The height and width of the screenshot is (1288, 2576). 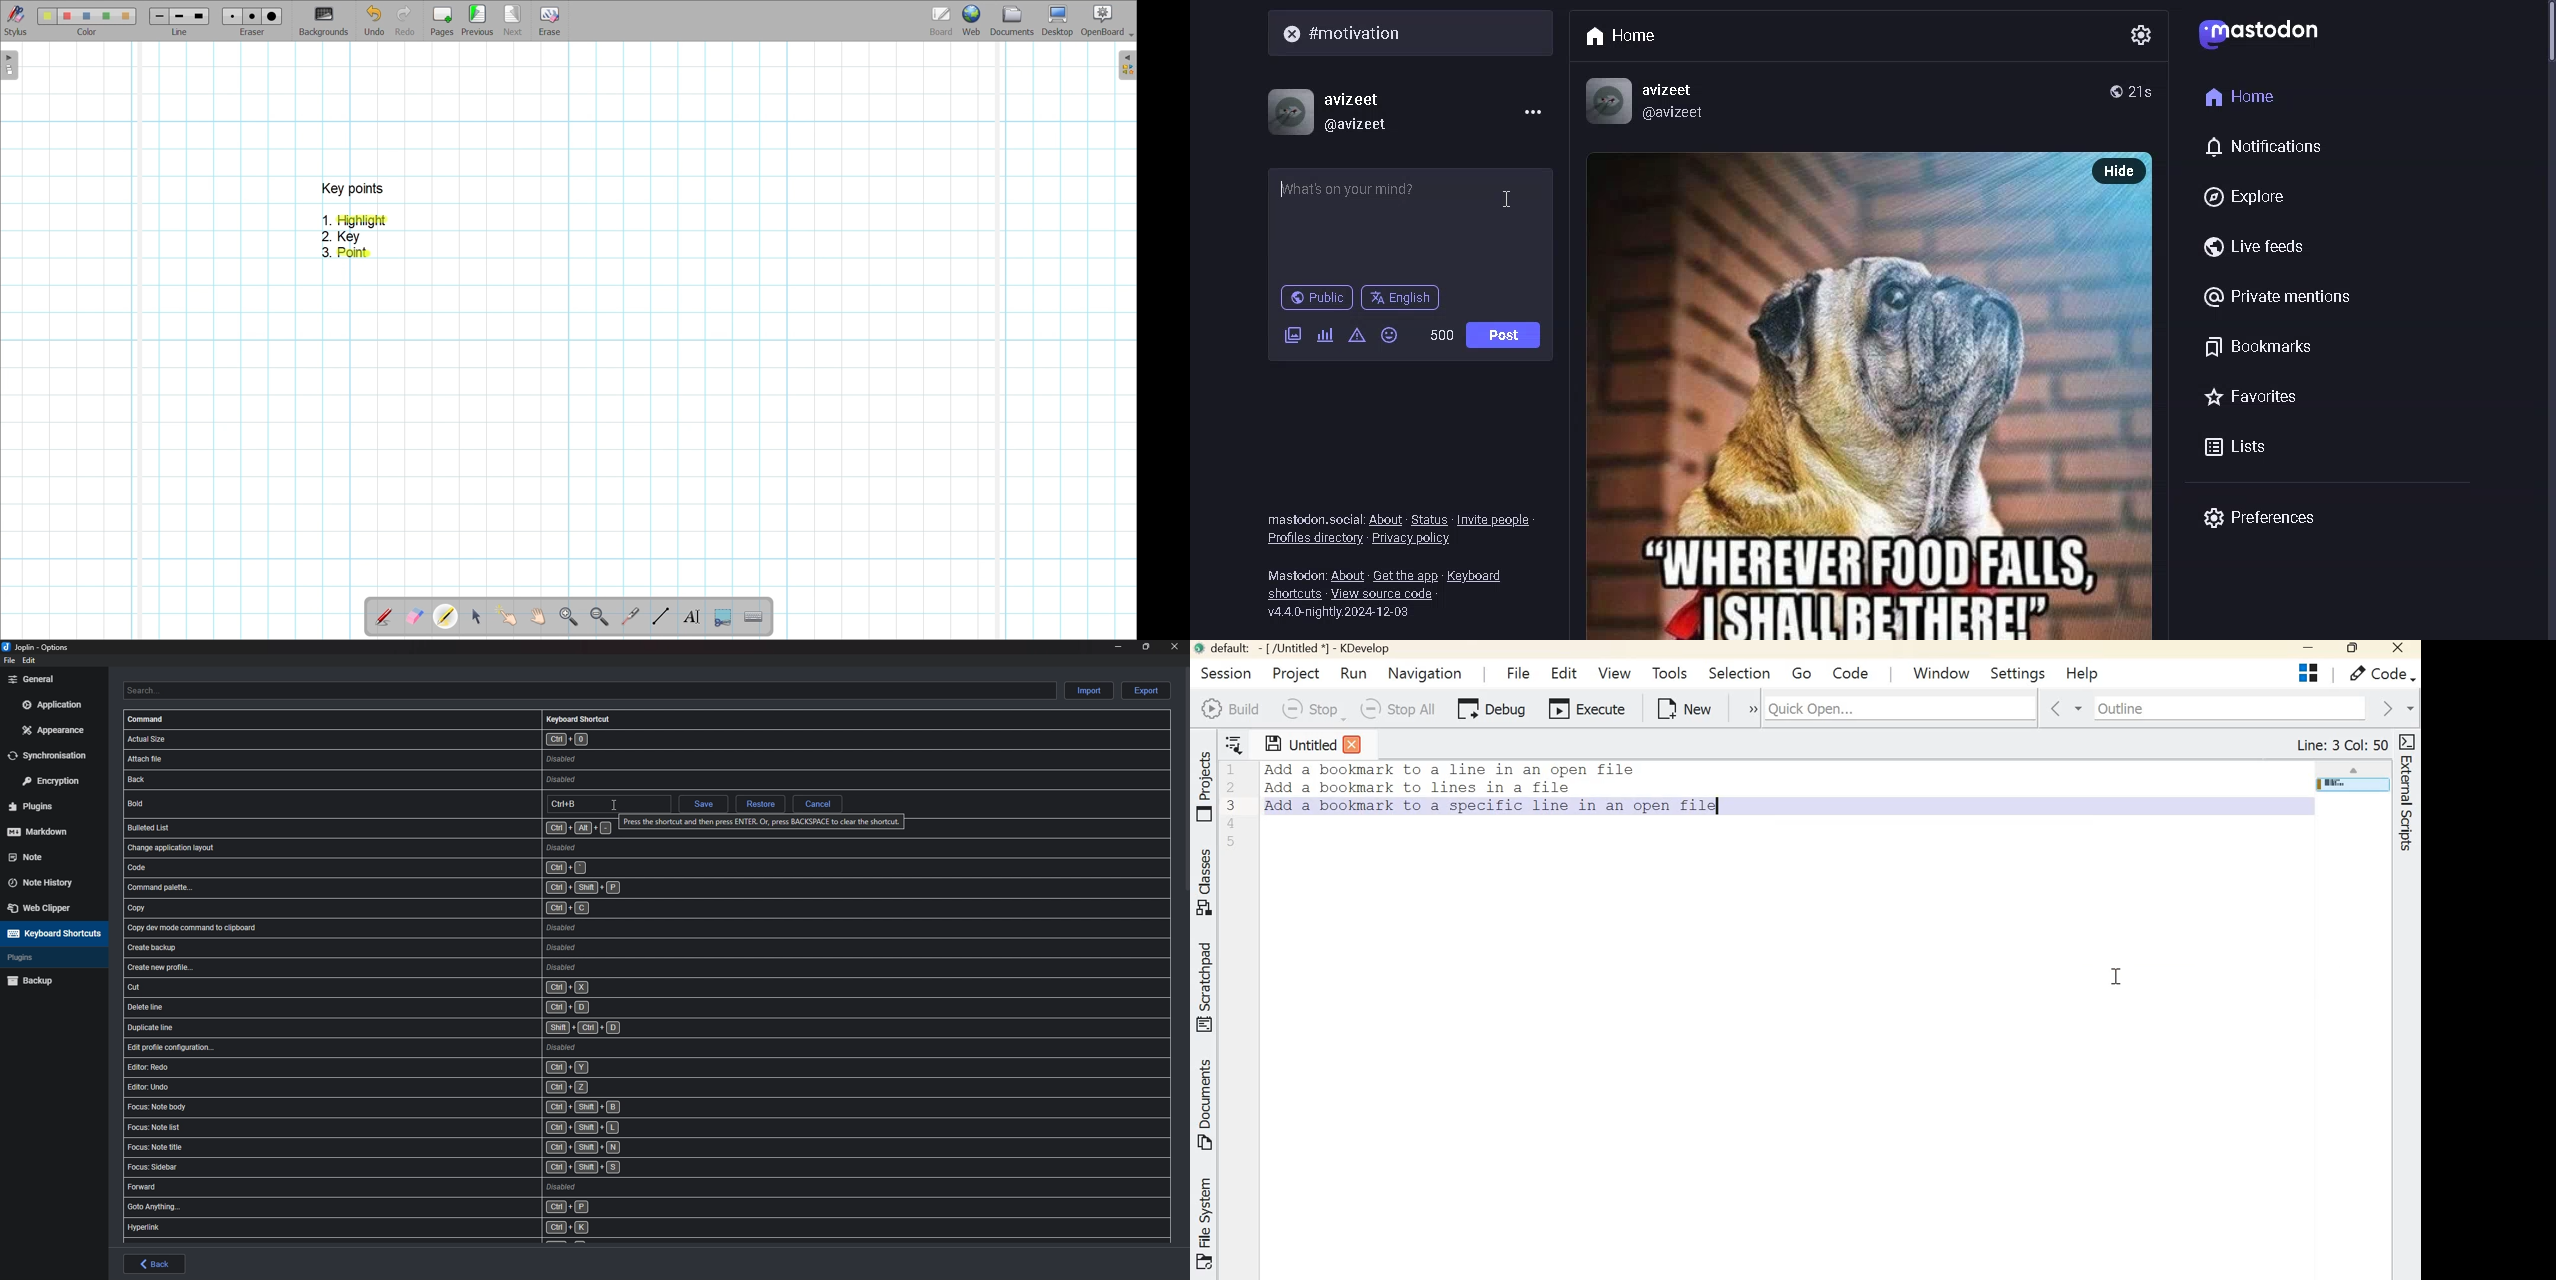 What do you see at coordinates (1400, 298) in the screenshot?
I see `englishlanguage` at bounding box center [1400, 298].